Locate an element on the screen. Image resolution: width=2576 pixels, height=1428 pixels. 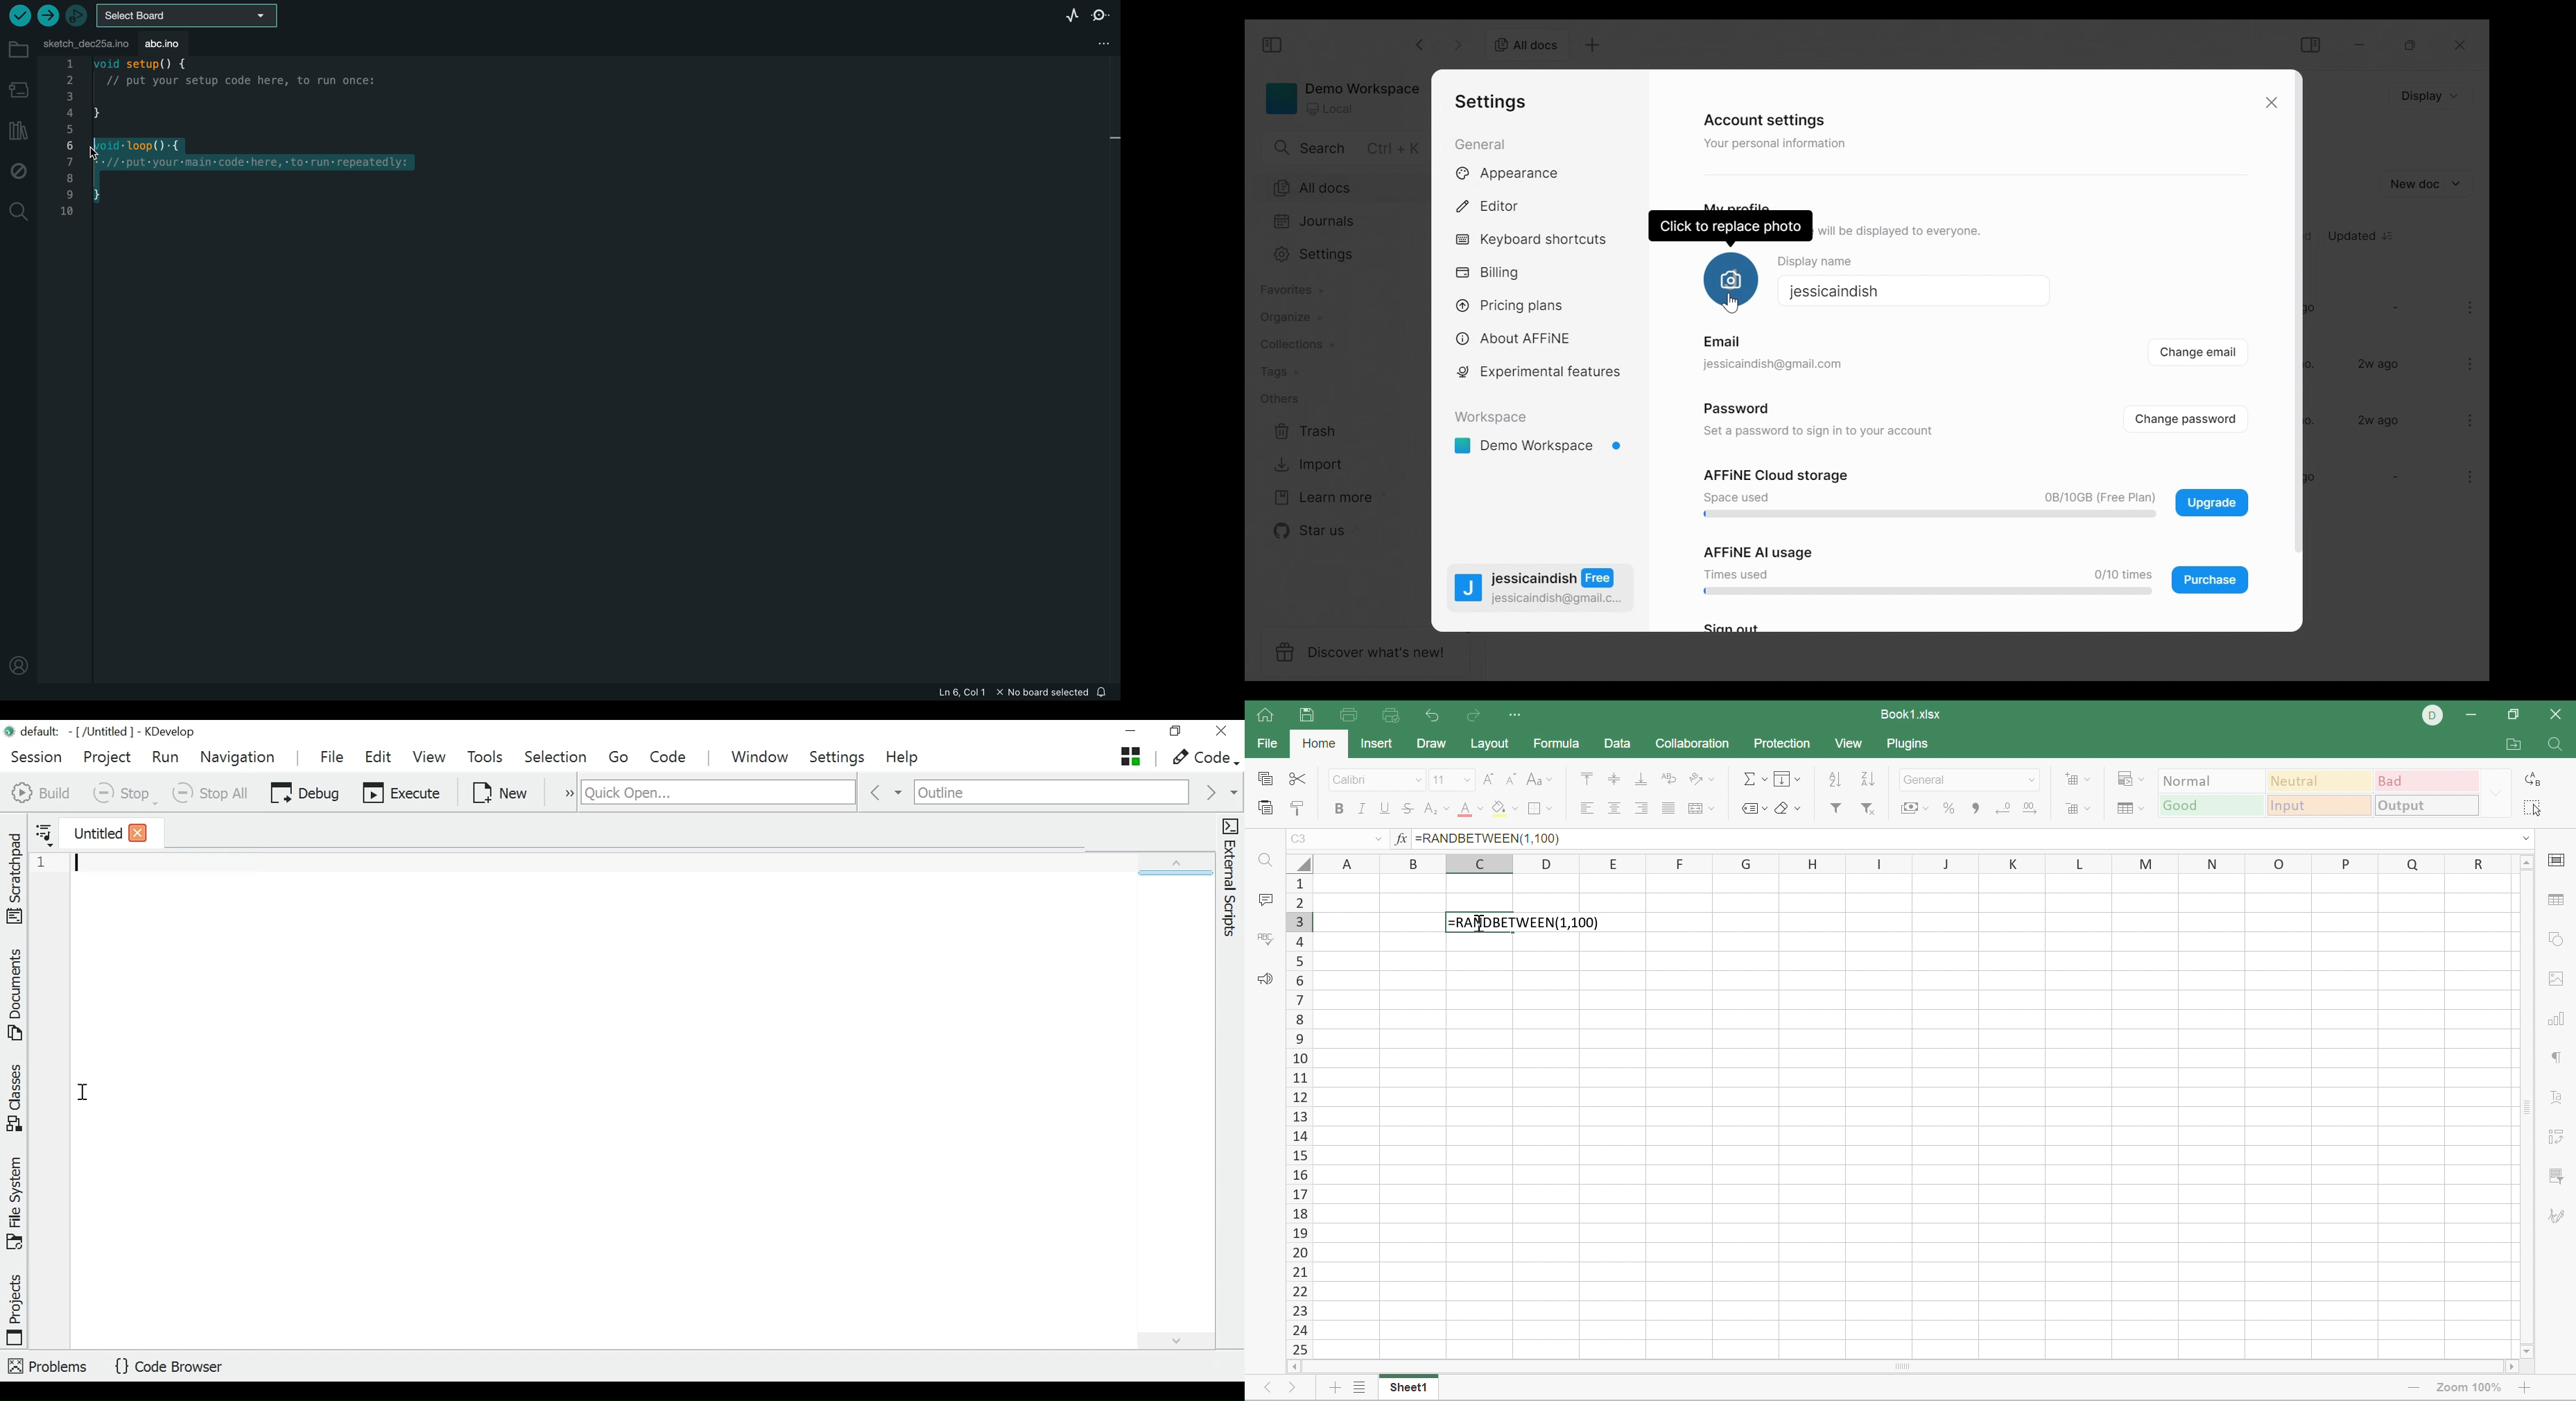
Add is located at coordinates (1594, 47).